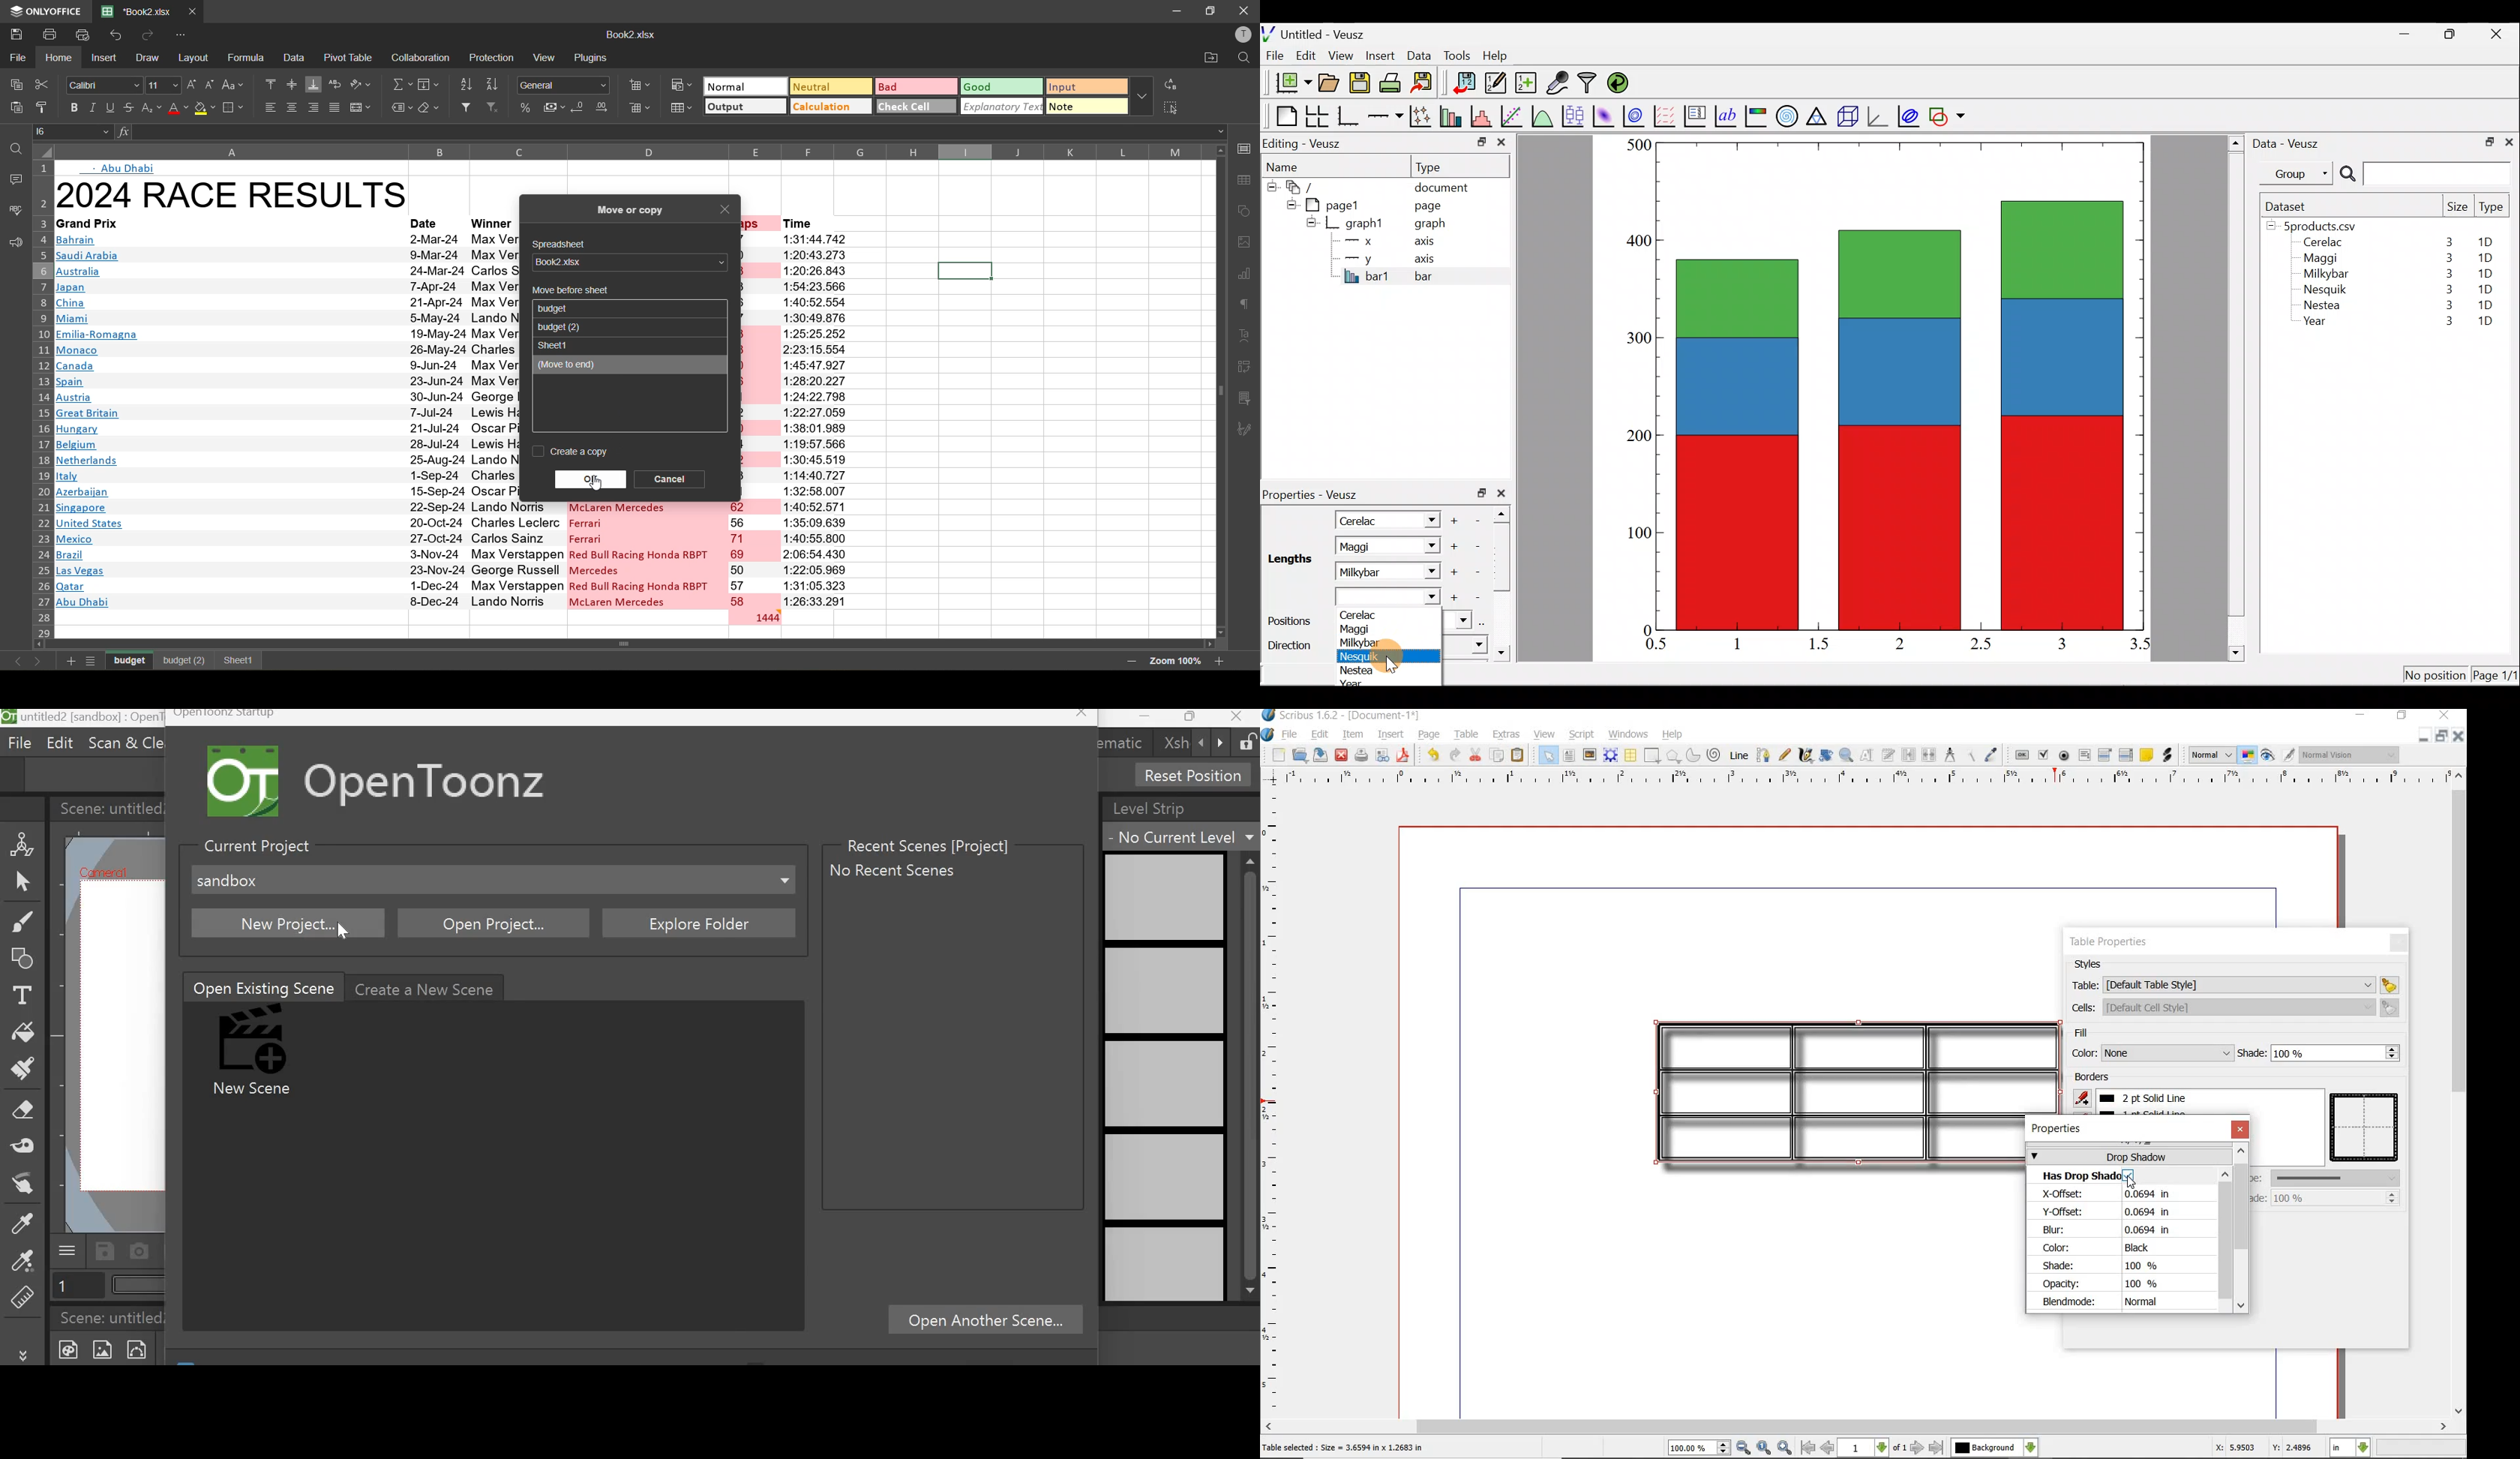  Describe the element at coordinates (2131, 1182) in the screenshot. I see `Cursor` at that location.